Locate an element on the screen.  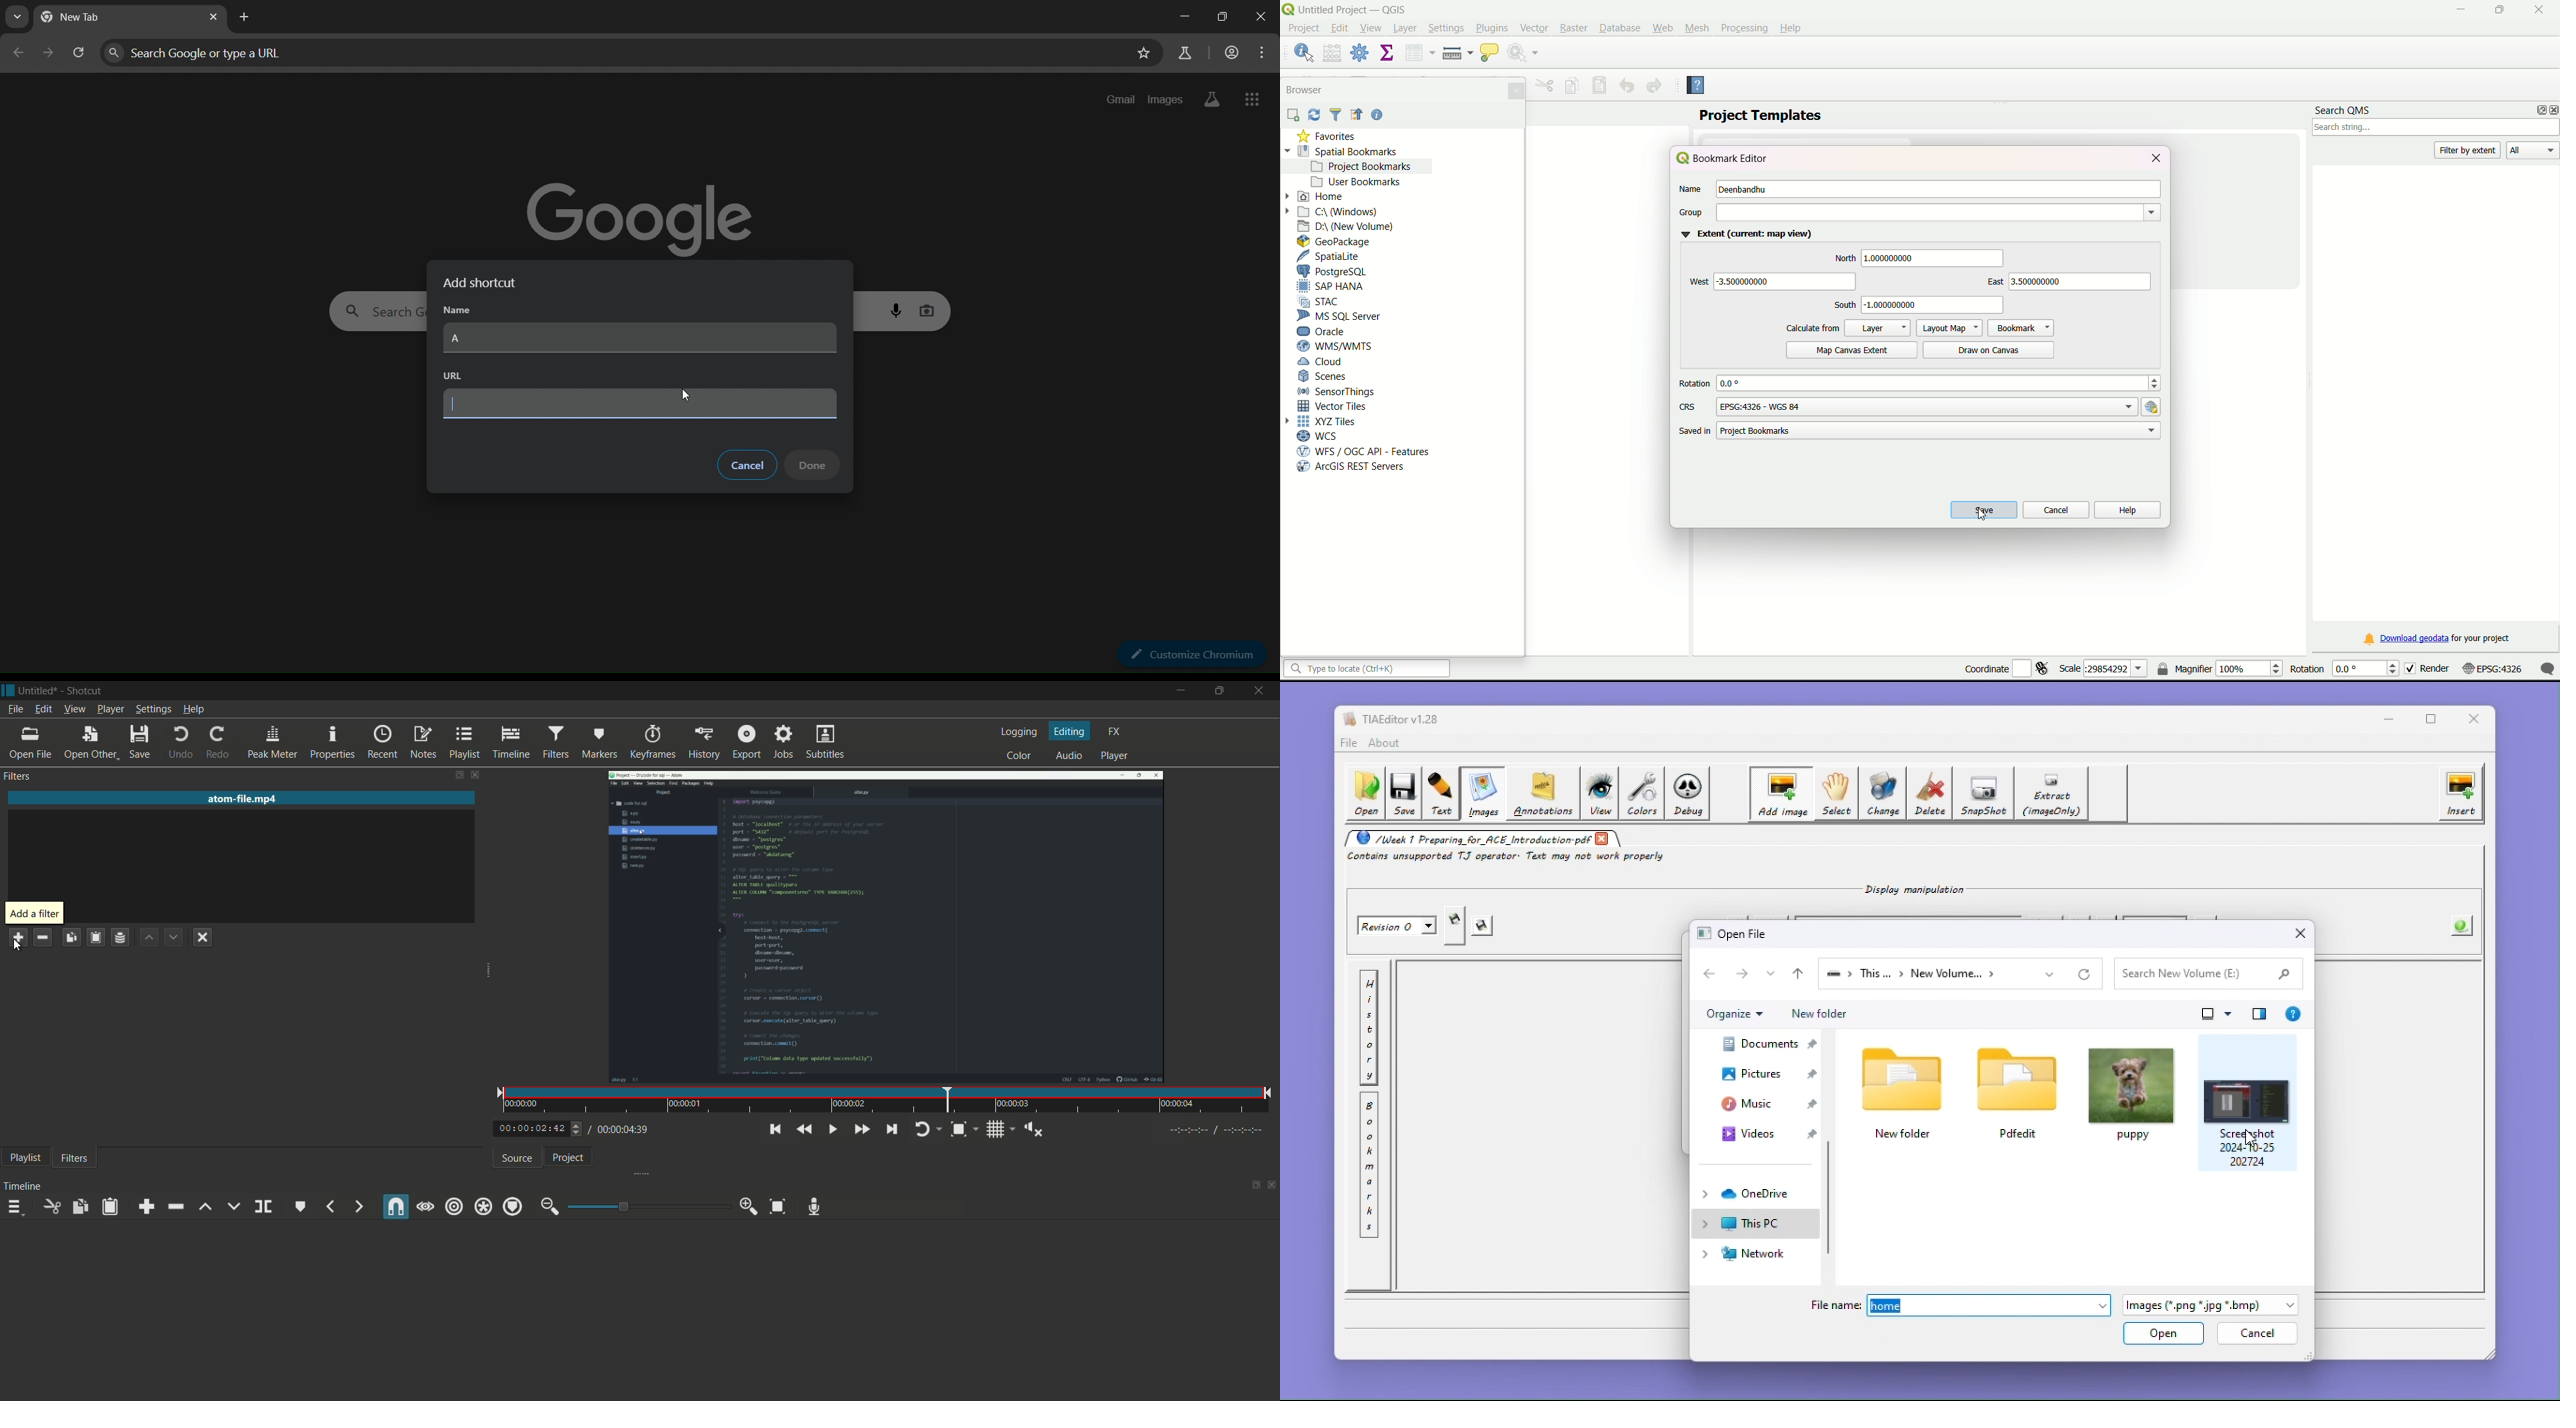
editing is located at coordinates (1071, 731).